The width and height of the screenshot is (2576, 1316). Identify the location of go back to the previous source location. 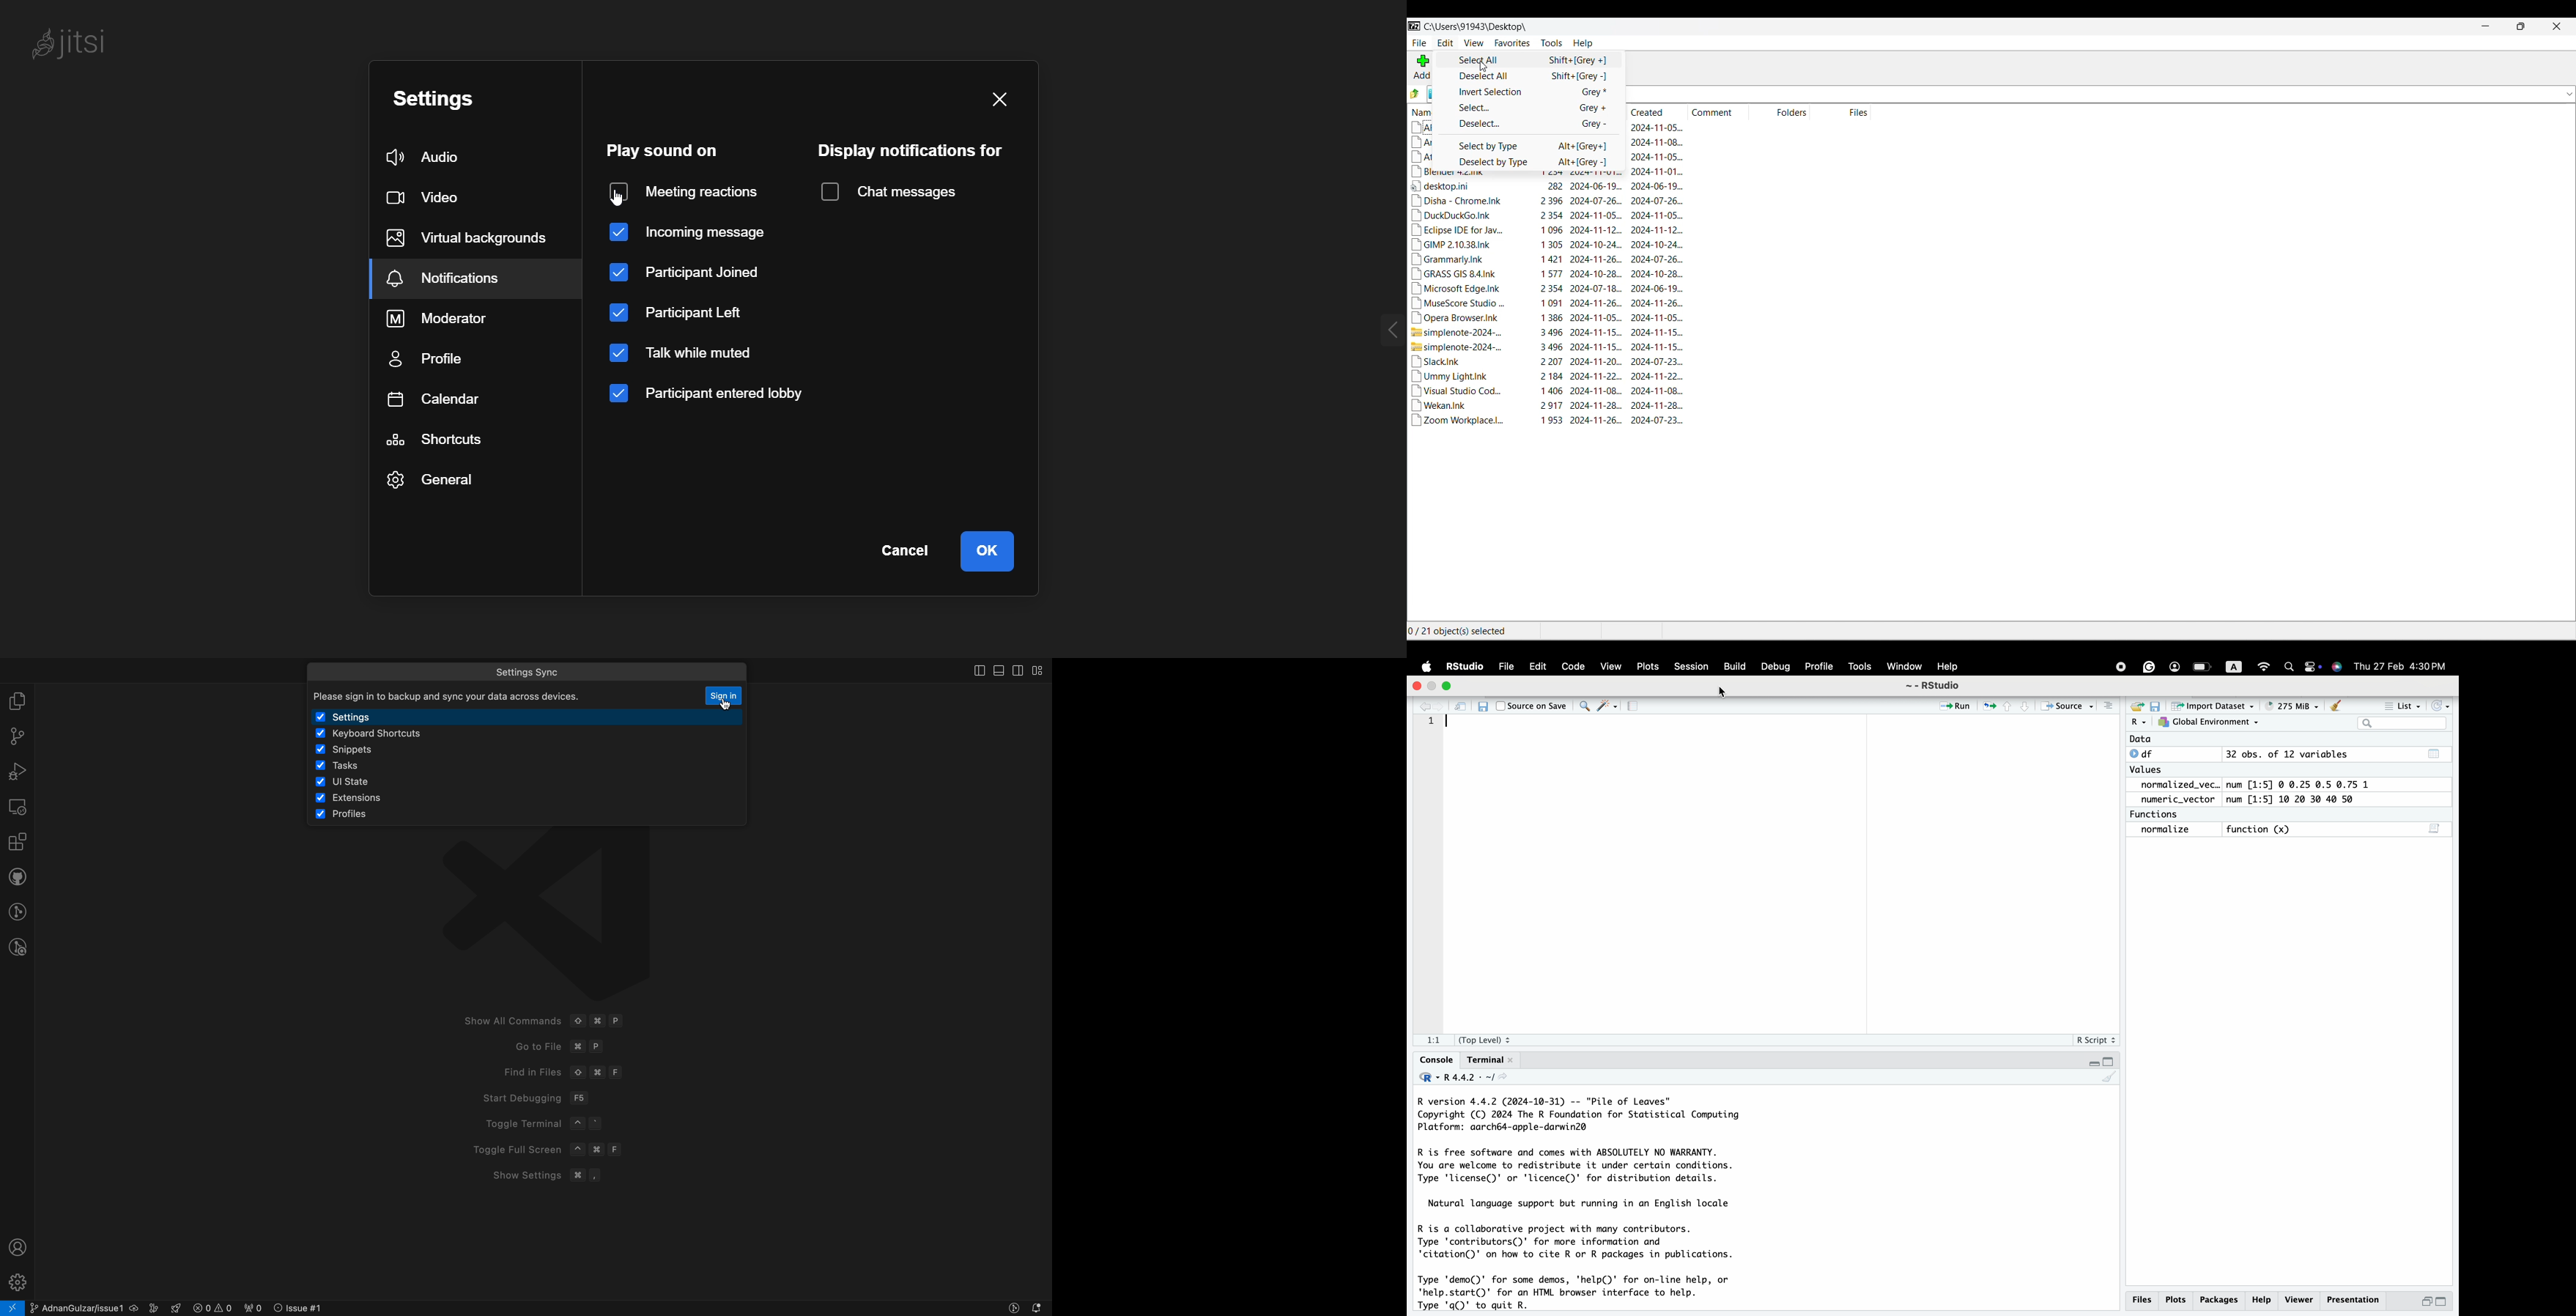
(1418, 706).